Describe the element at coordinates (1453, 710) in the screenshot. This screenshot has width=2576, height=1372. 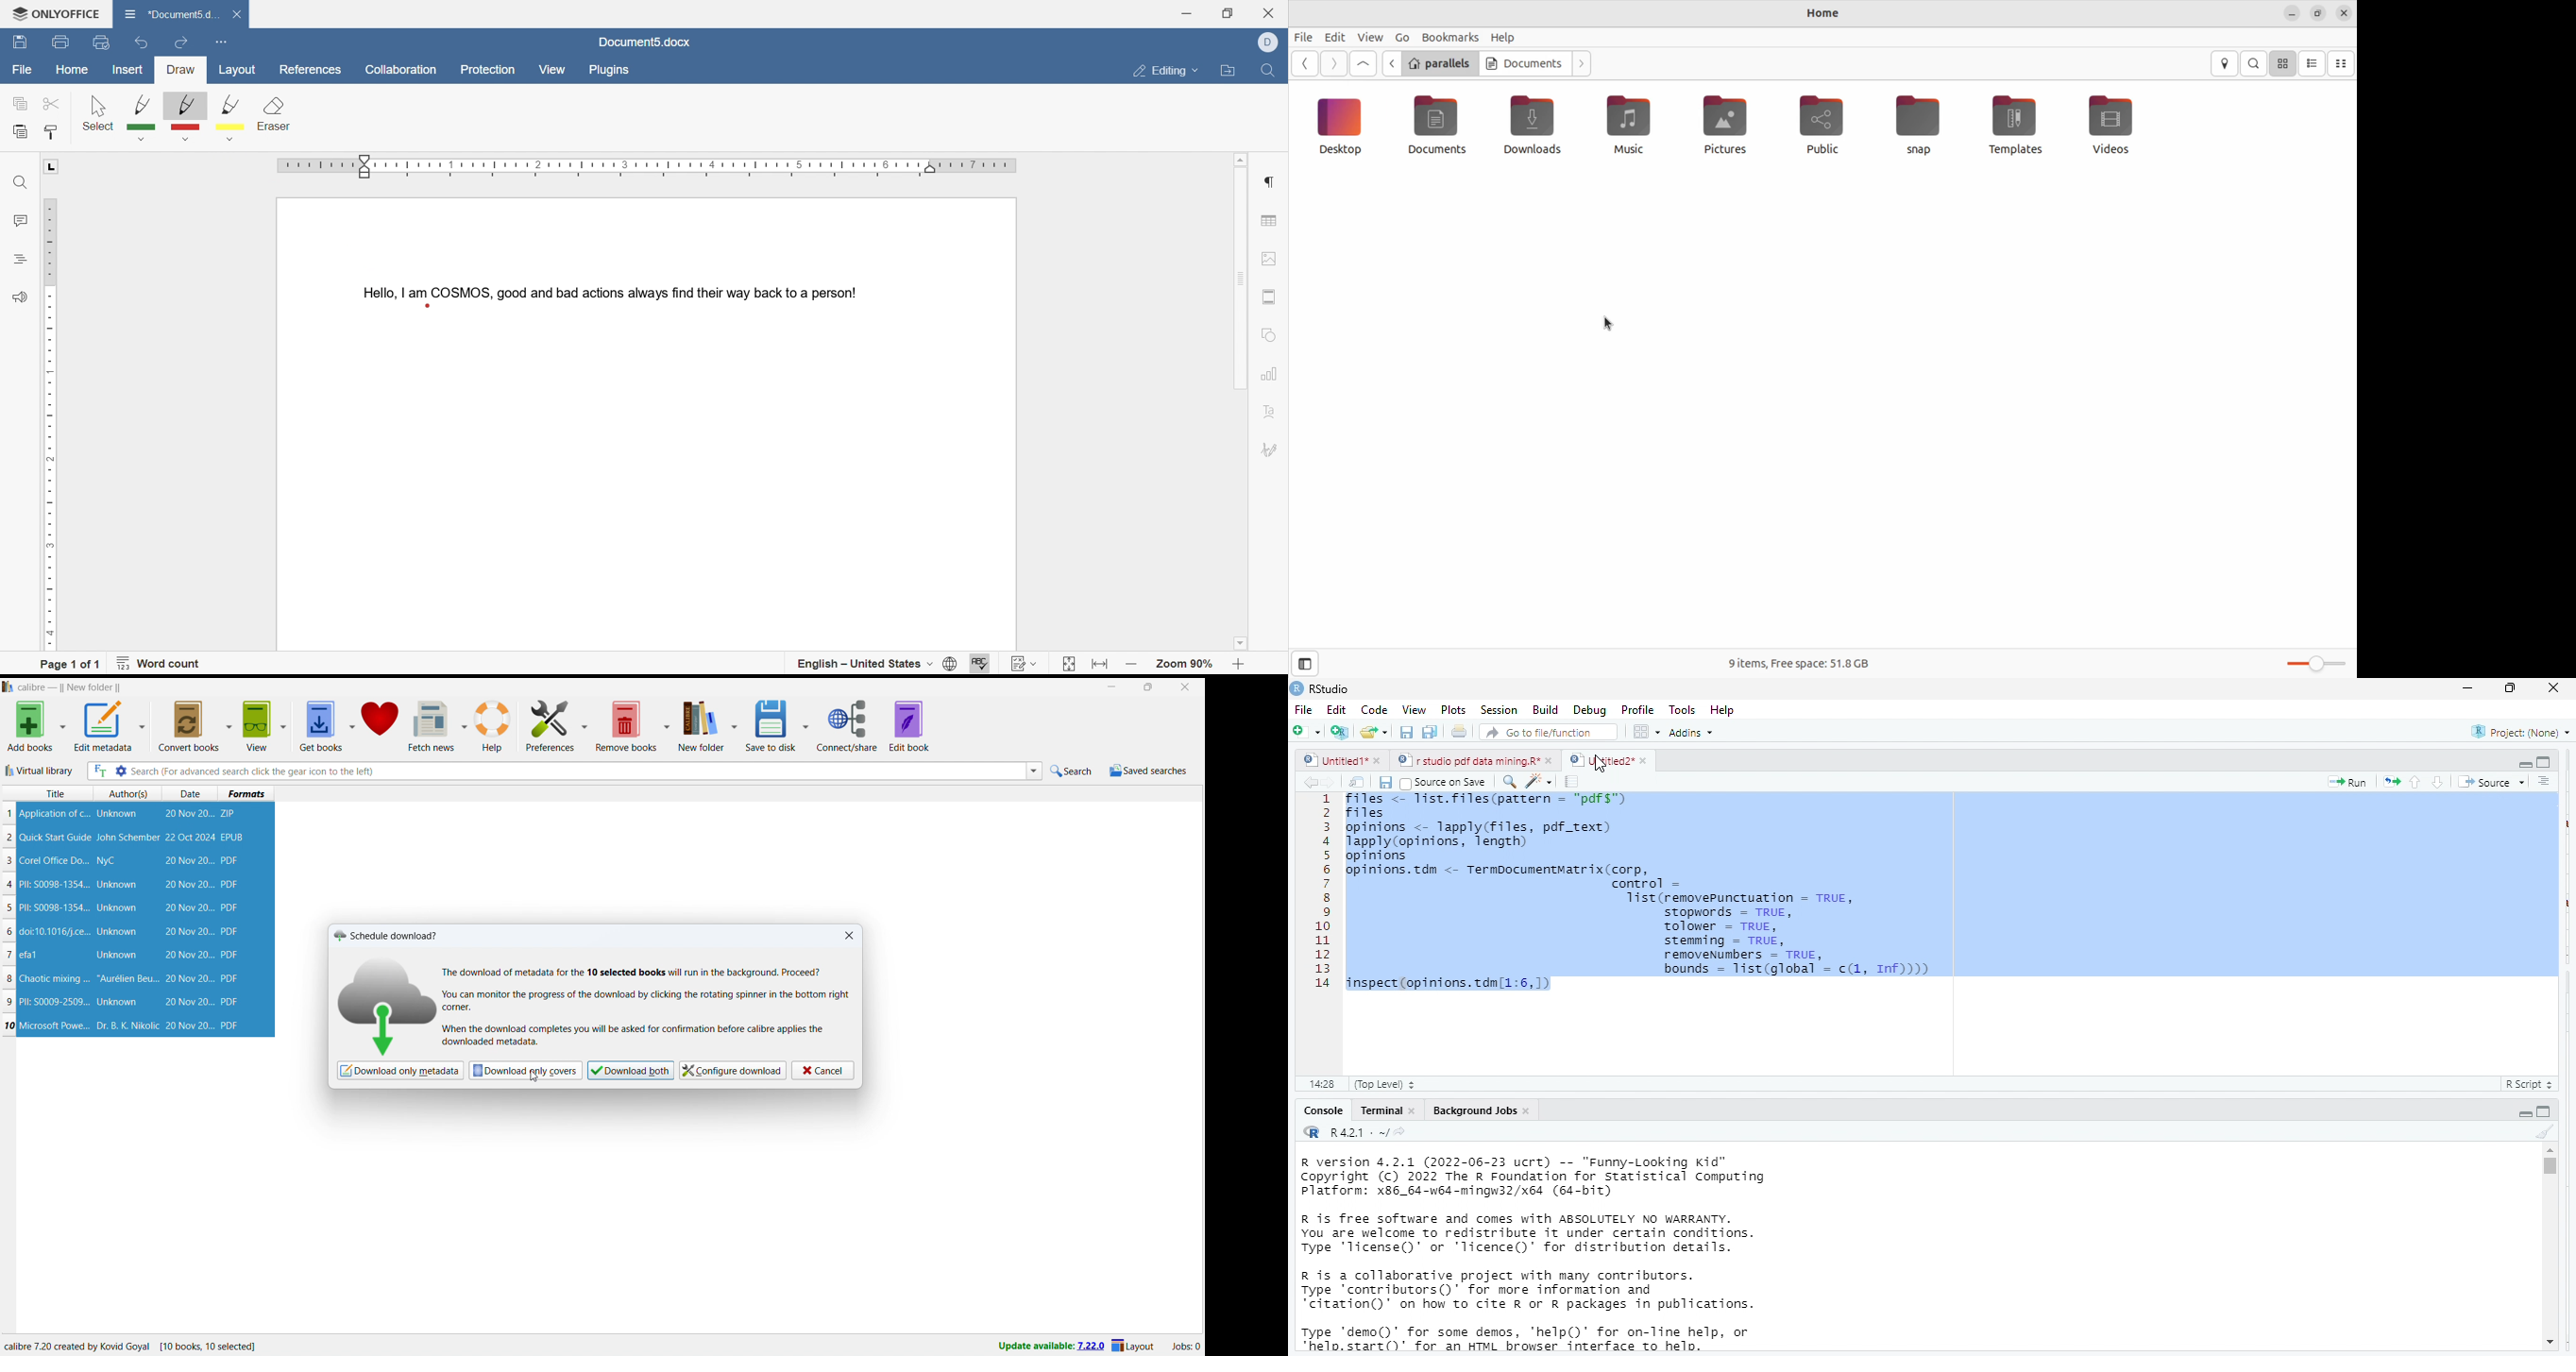
I see `plots` at that location.